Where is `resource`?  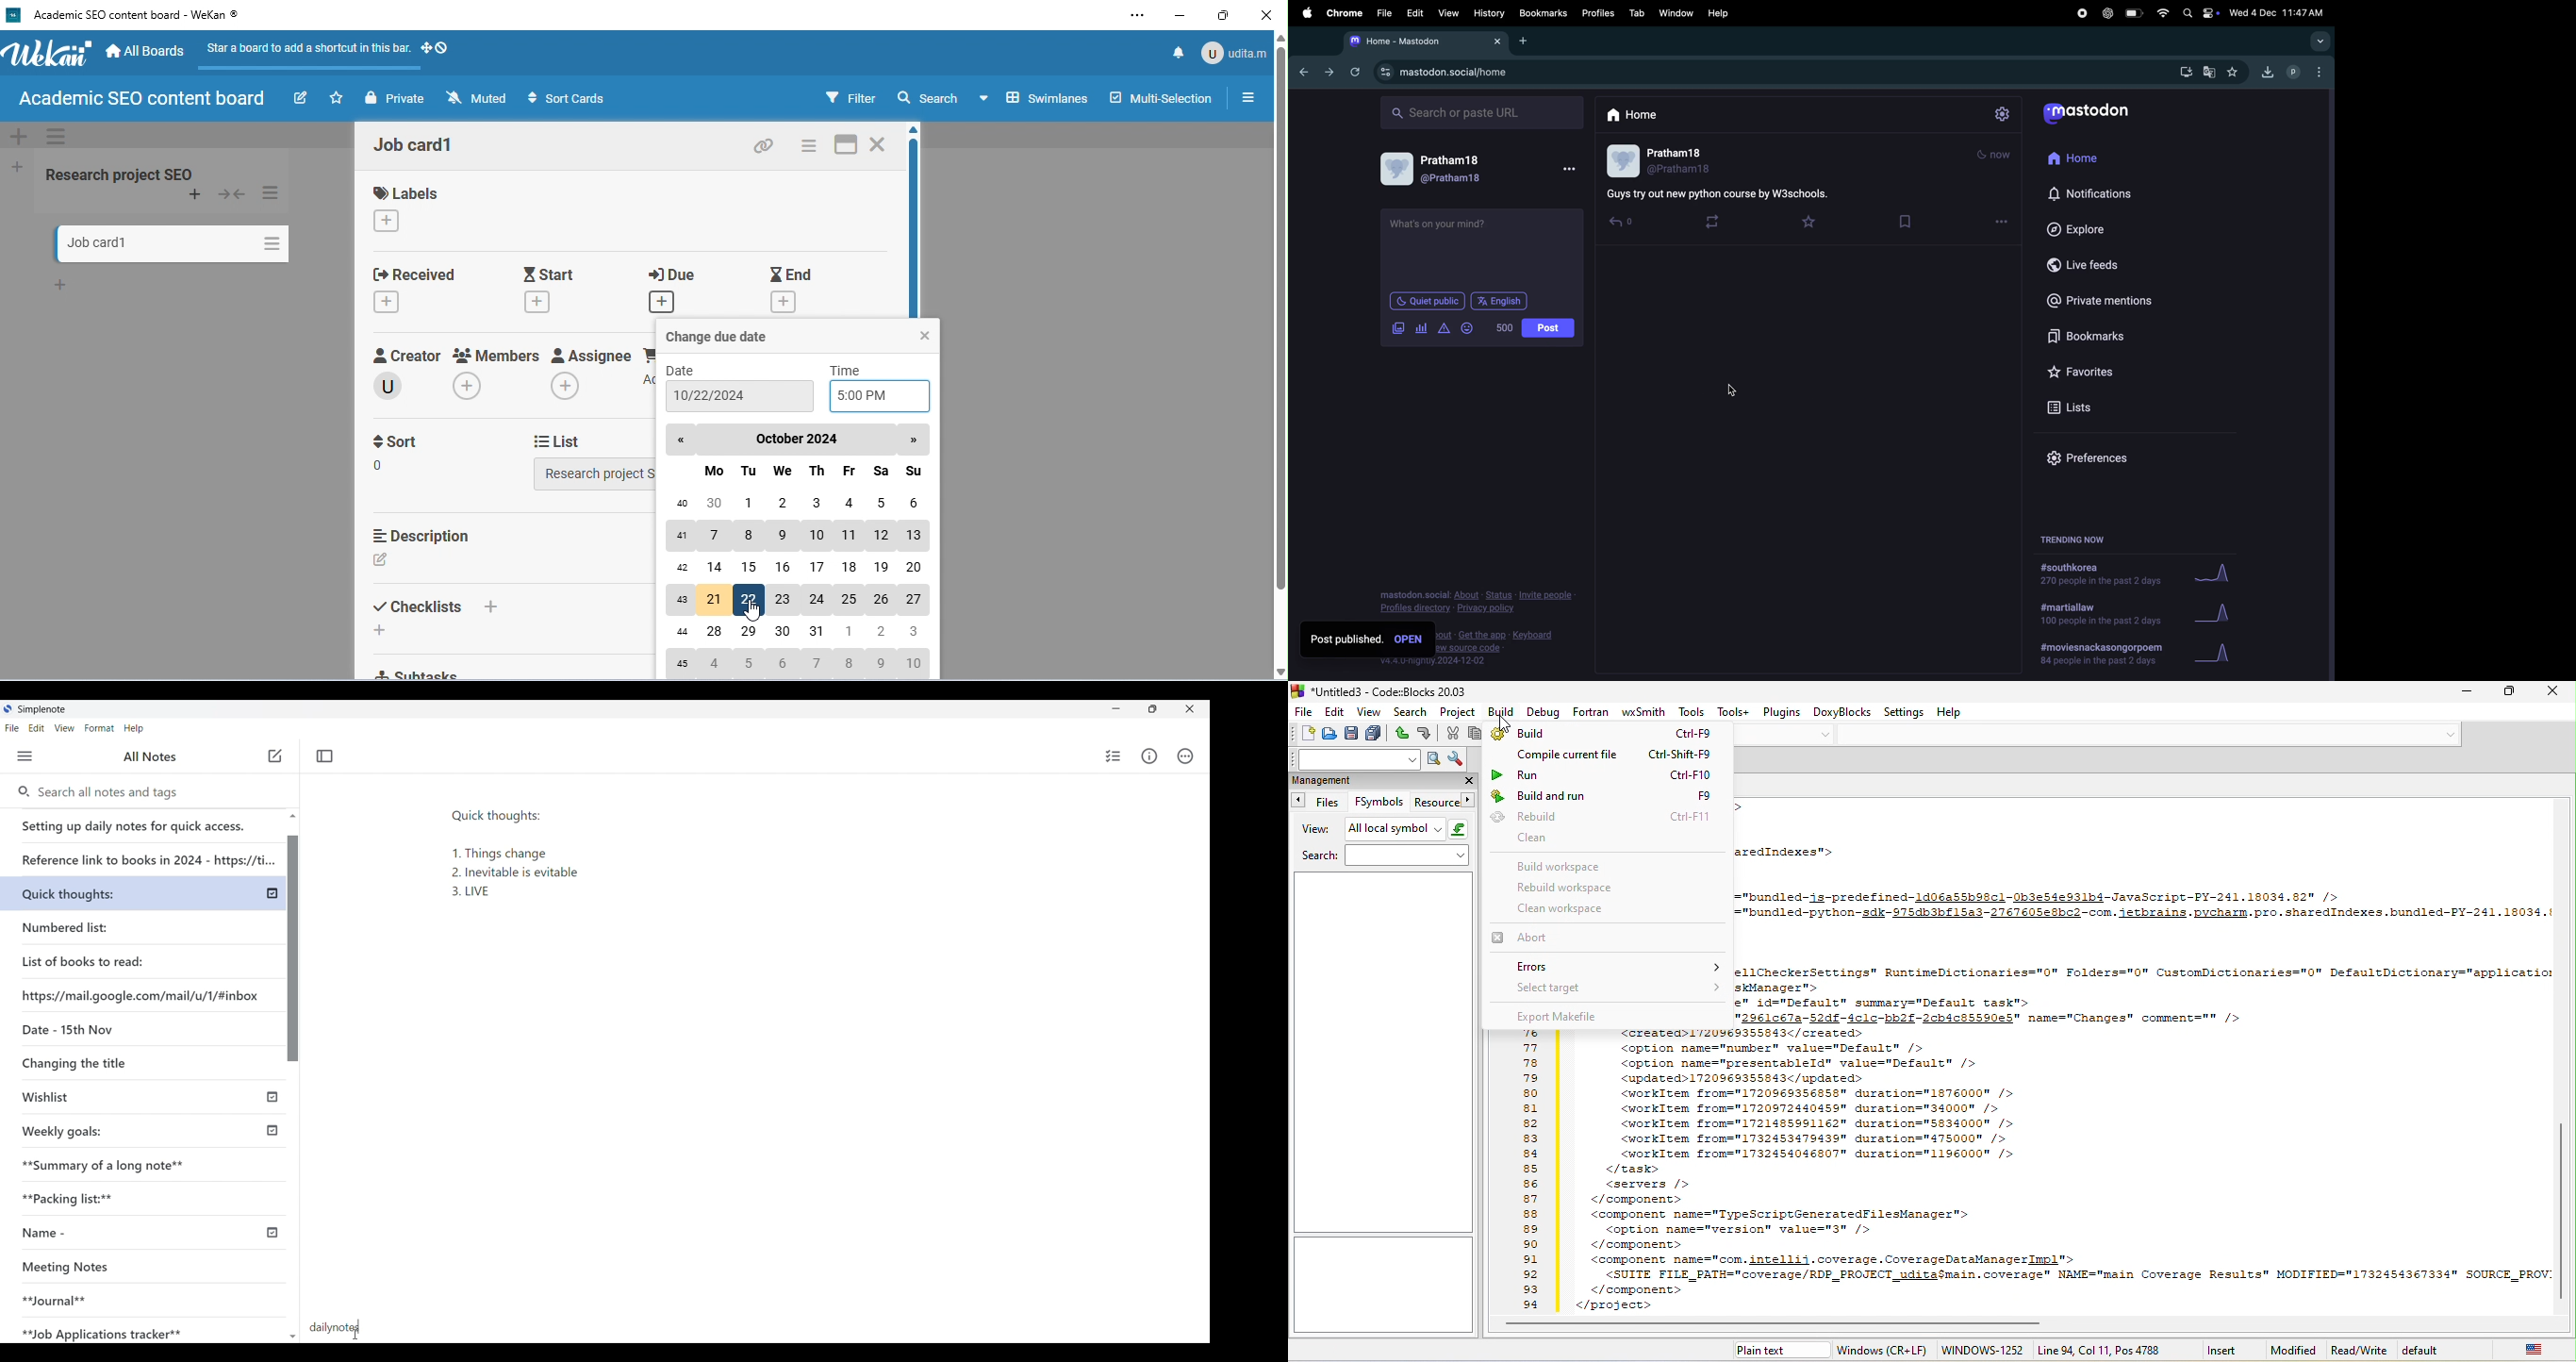 resource is located at coordinates (1444, 804).